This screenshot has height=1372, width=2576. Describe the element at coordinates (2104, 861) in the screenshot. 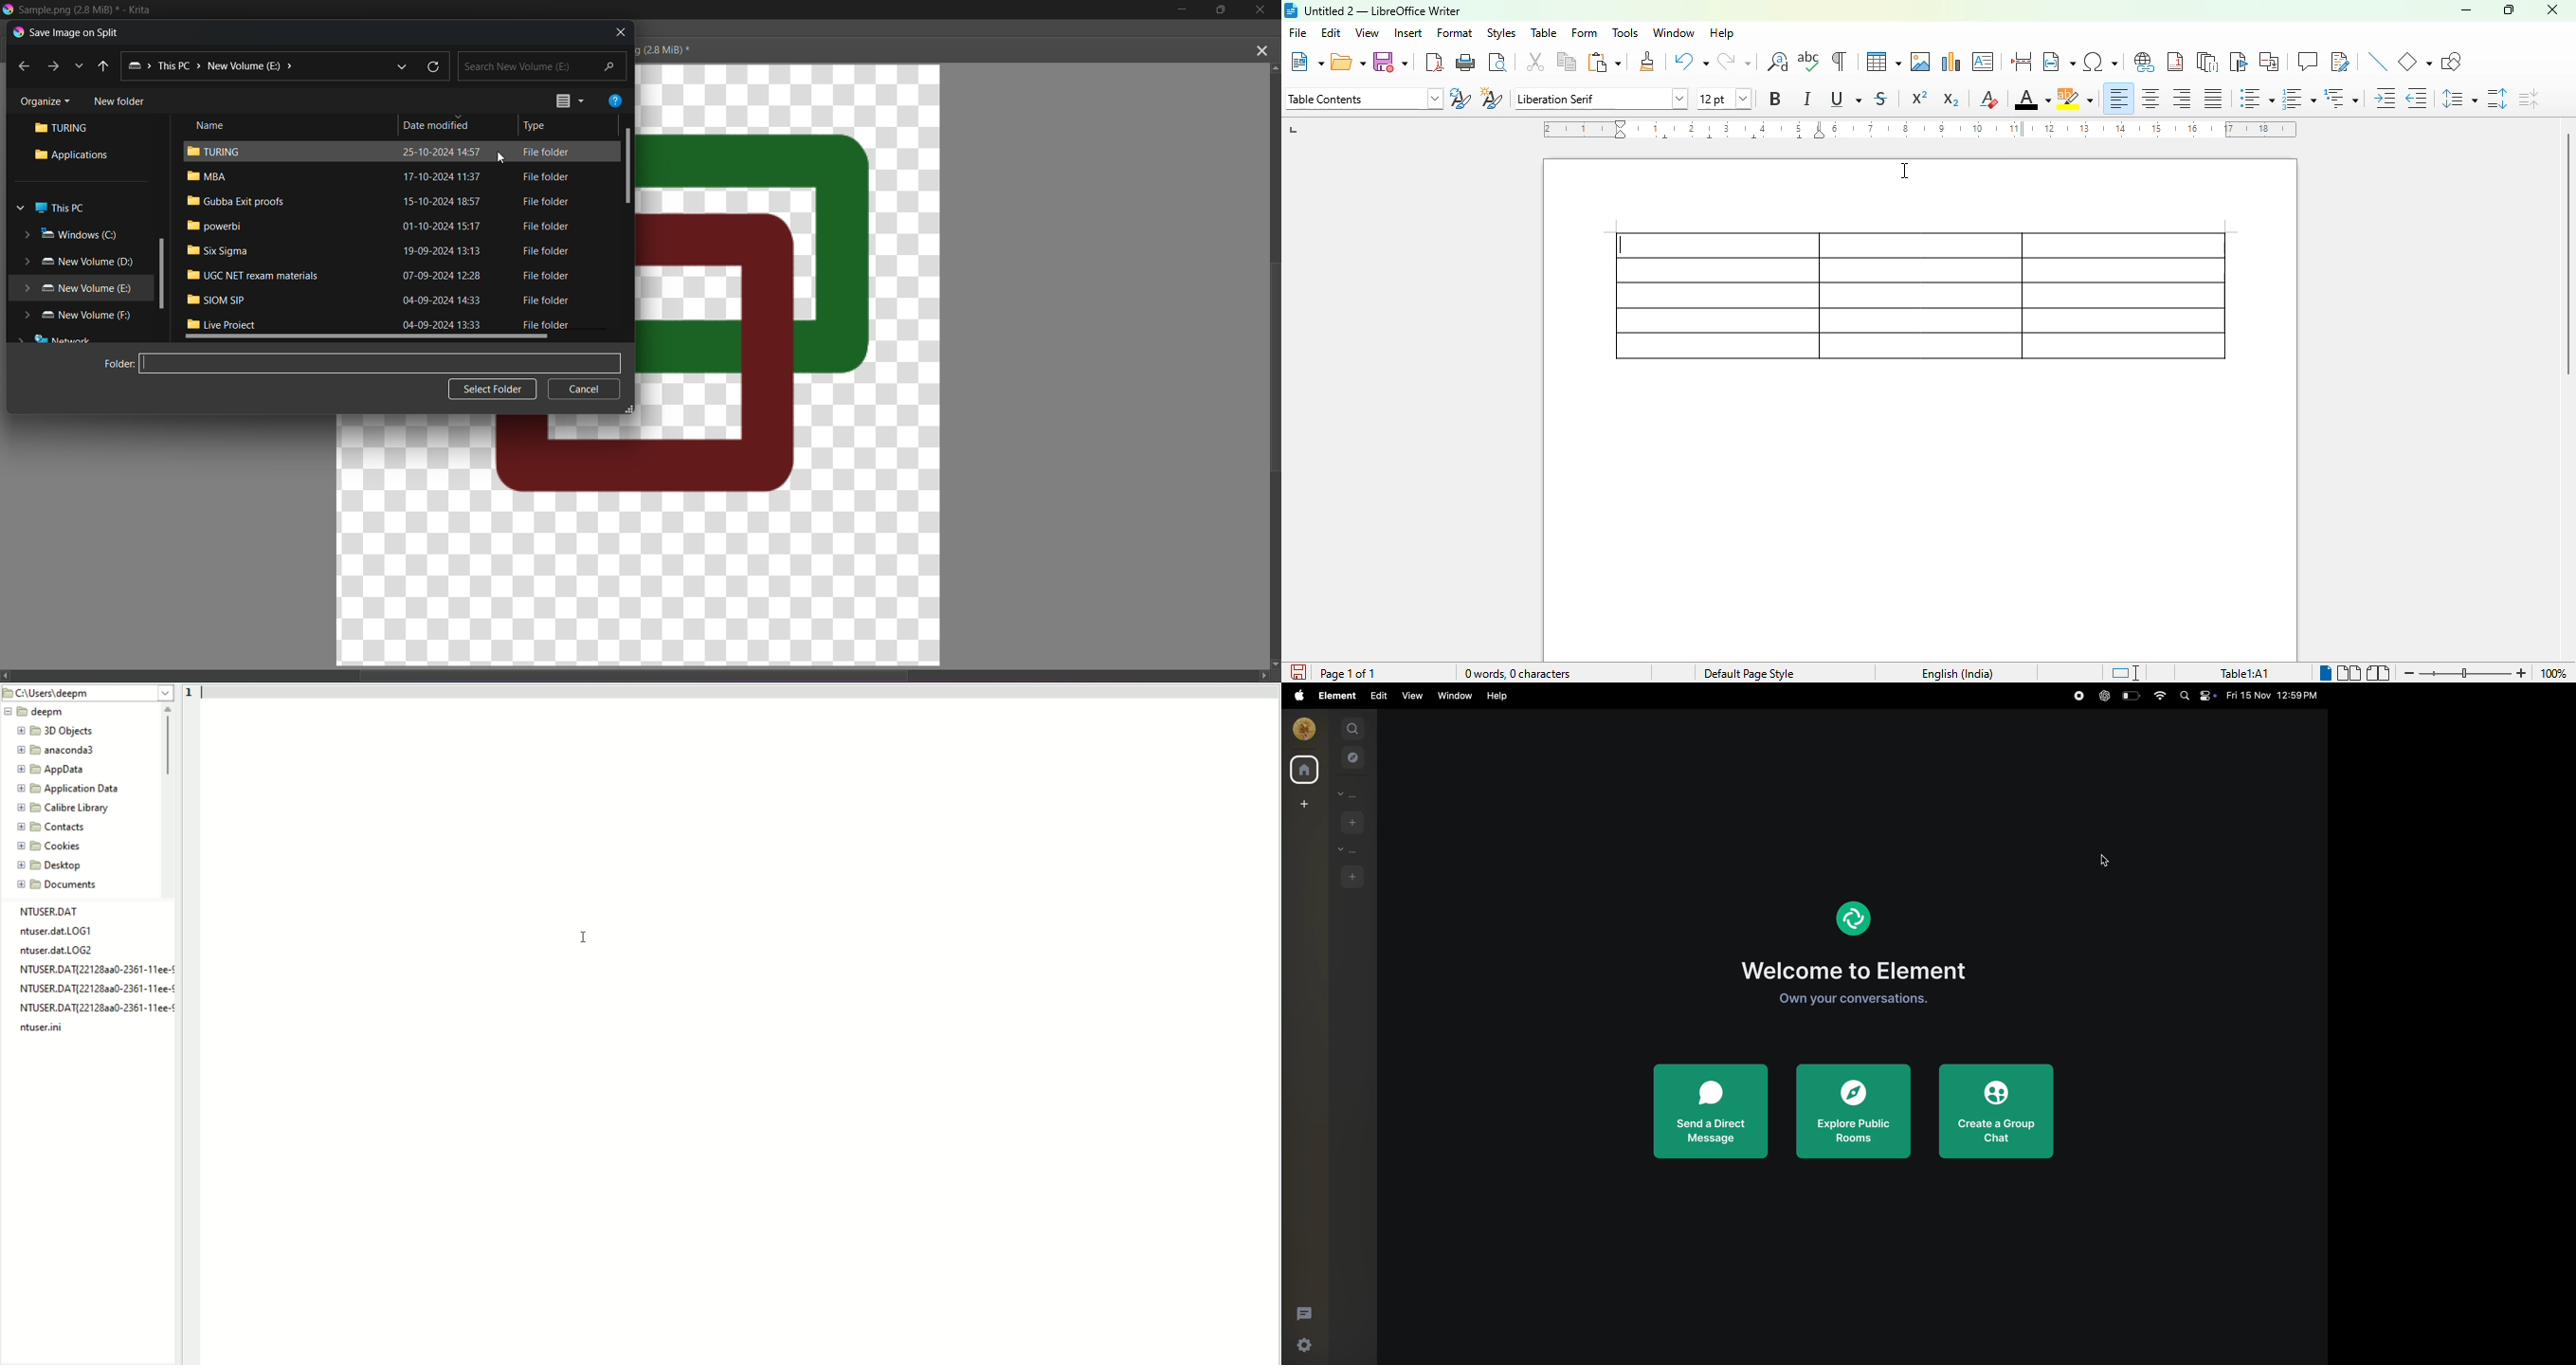

I see `cursor` at that location.